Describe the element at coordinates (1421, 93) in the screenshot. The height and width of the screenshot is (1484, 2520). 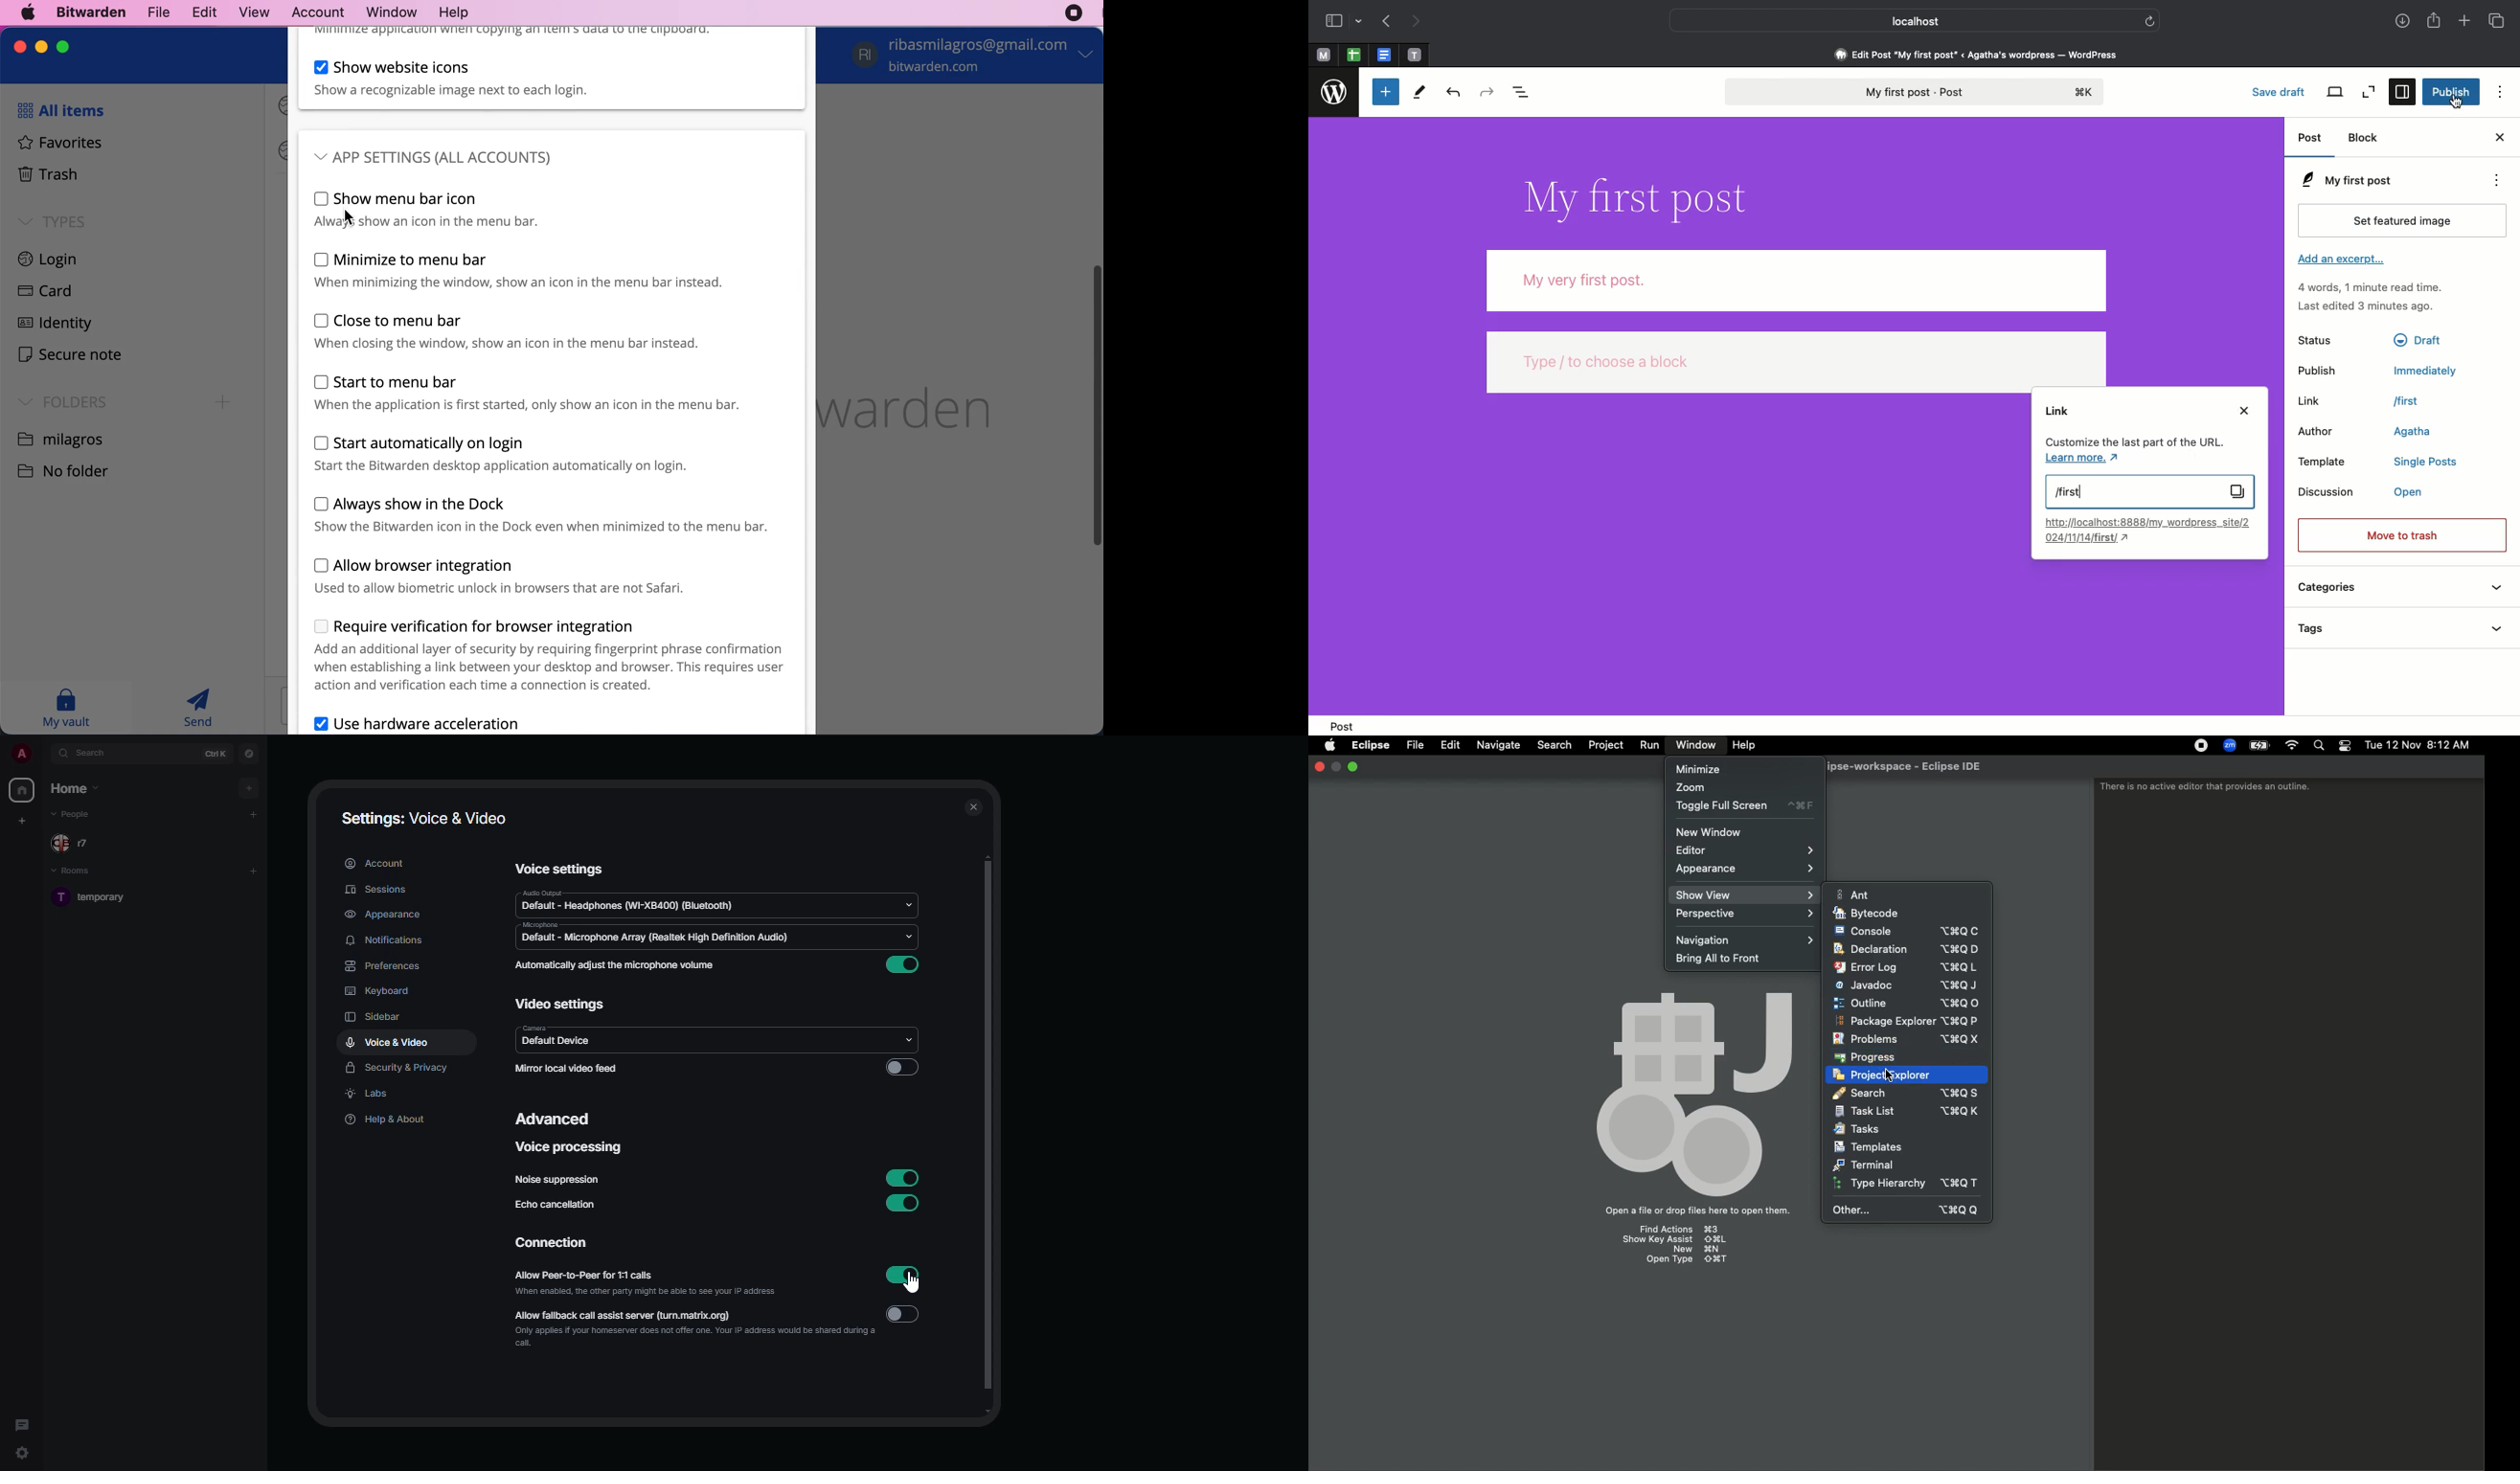
I see `Tools` at that location.